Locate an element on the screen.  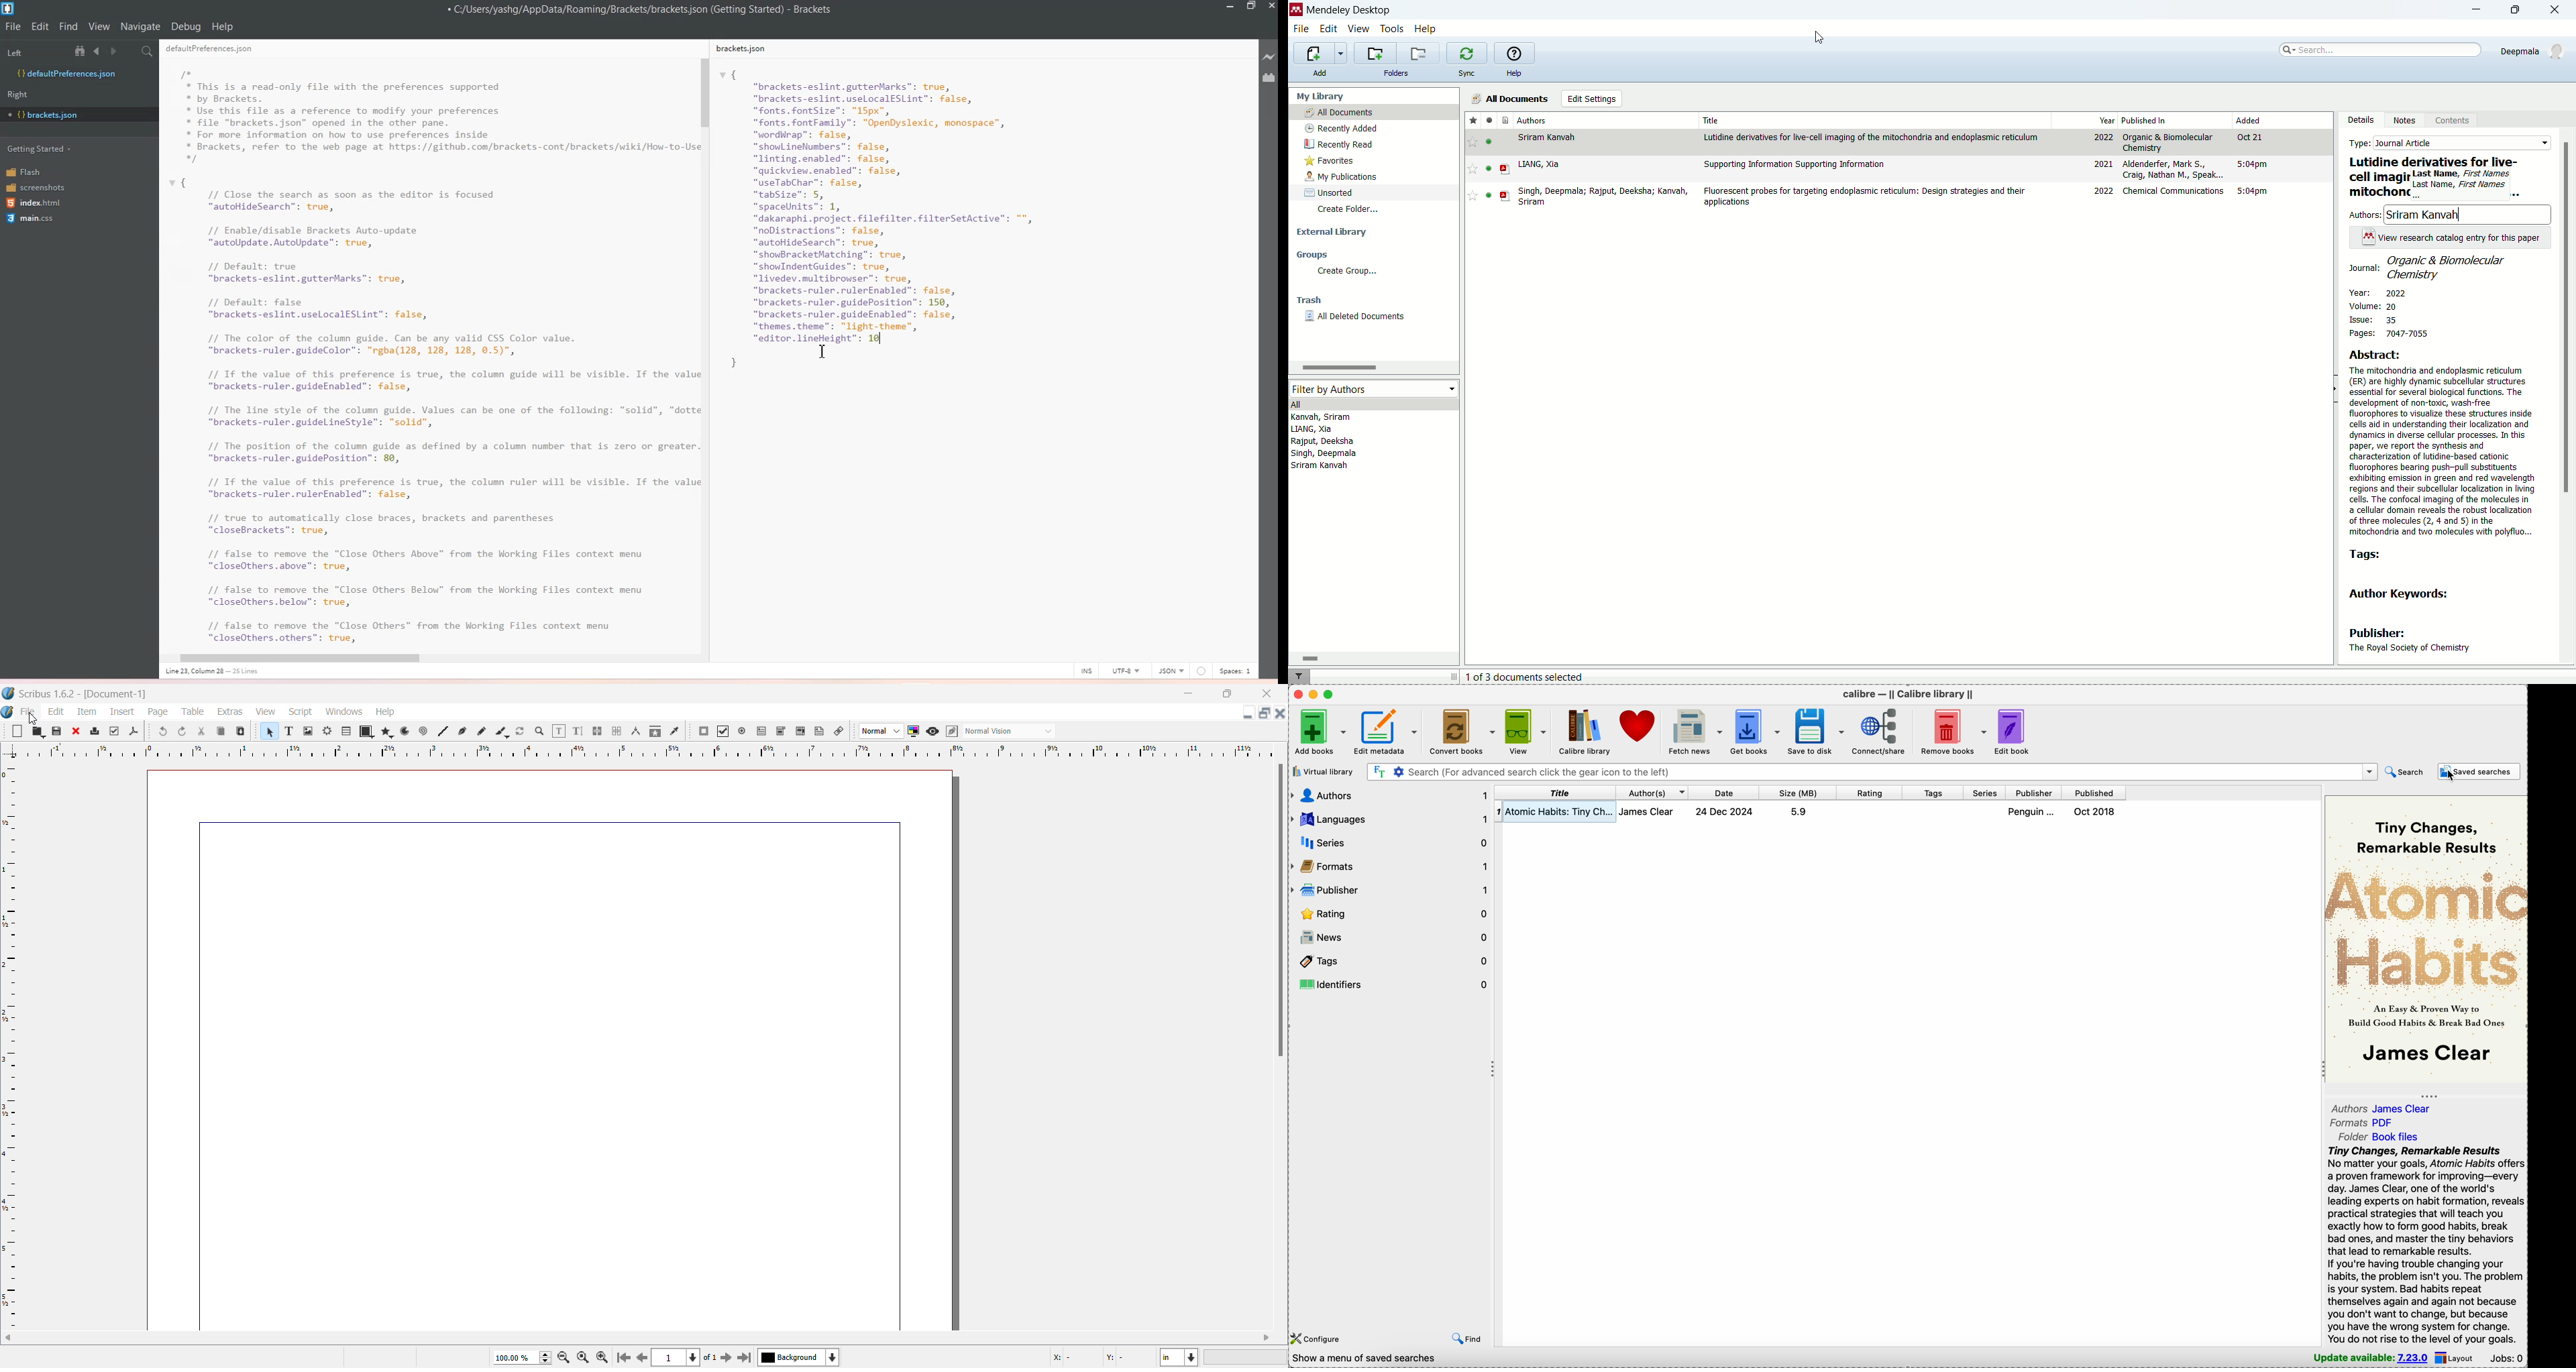
Singh, Deepmala; Rajput, Deeksha; Kanvah, Sriram is located at coordinates (1607, 196).